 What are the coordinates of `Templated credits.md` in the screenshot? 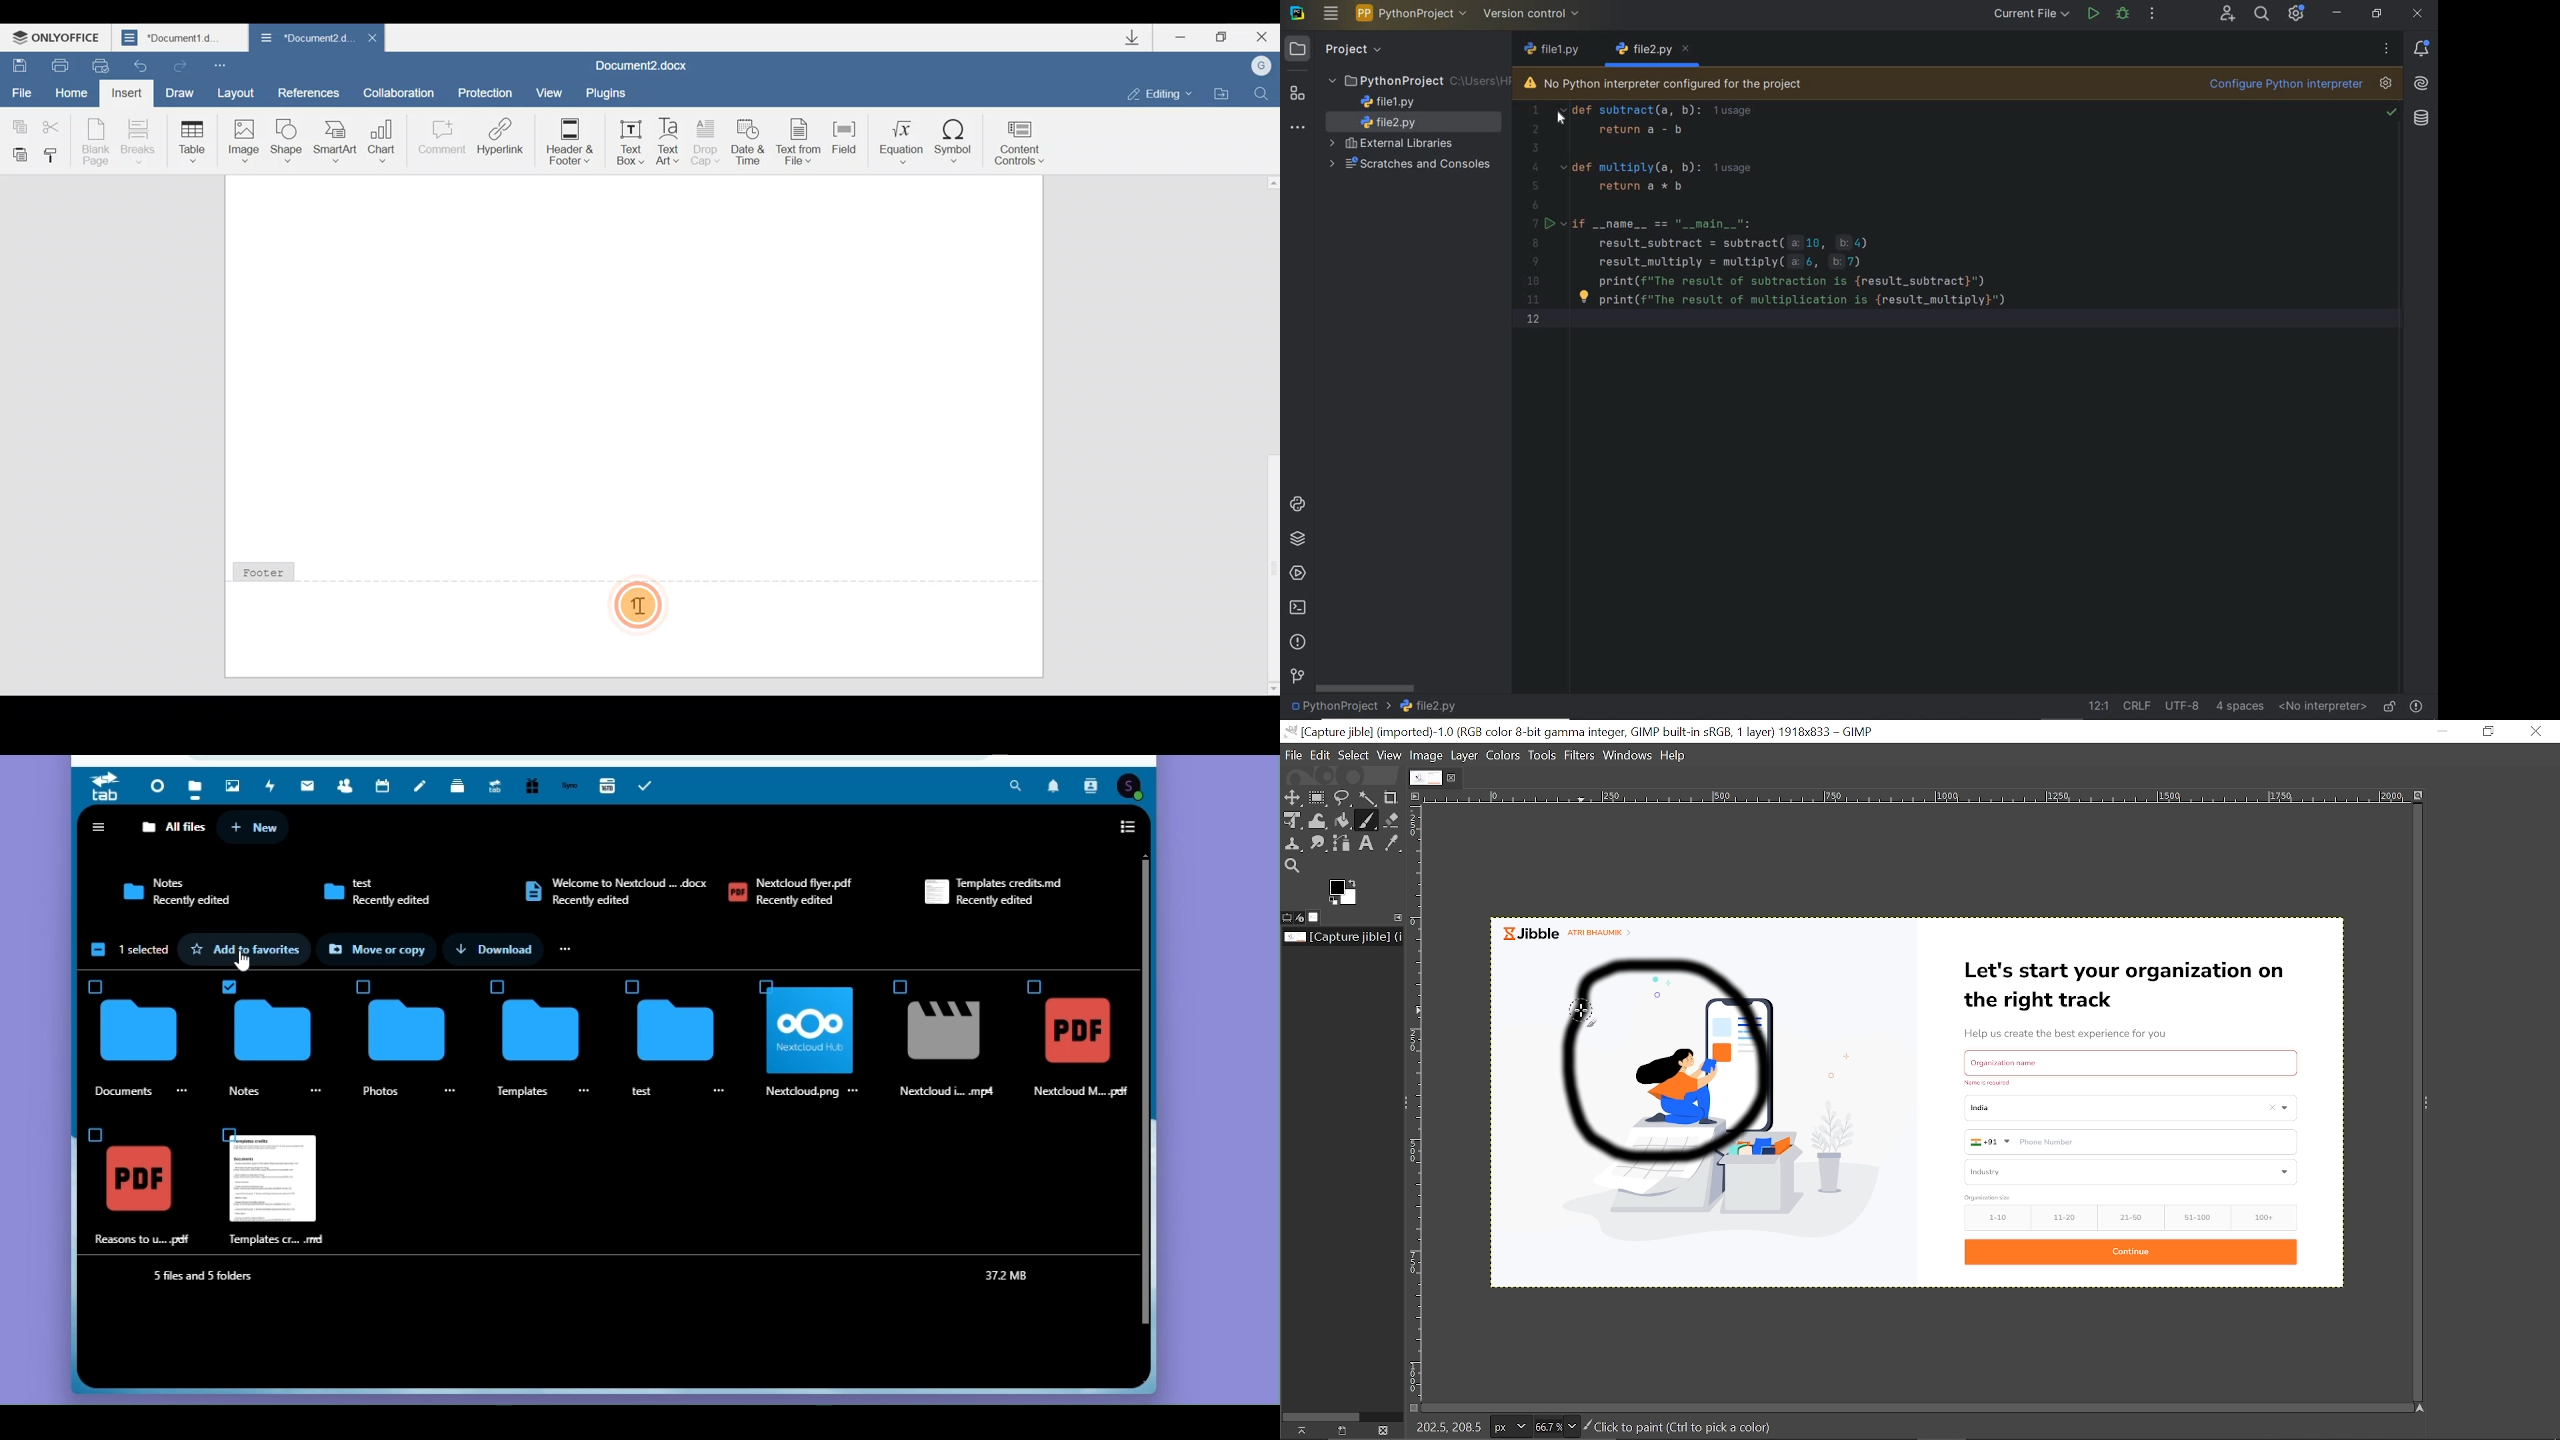 It's located at (1015, 882).